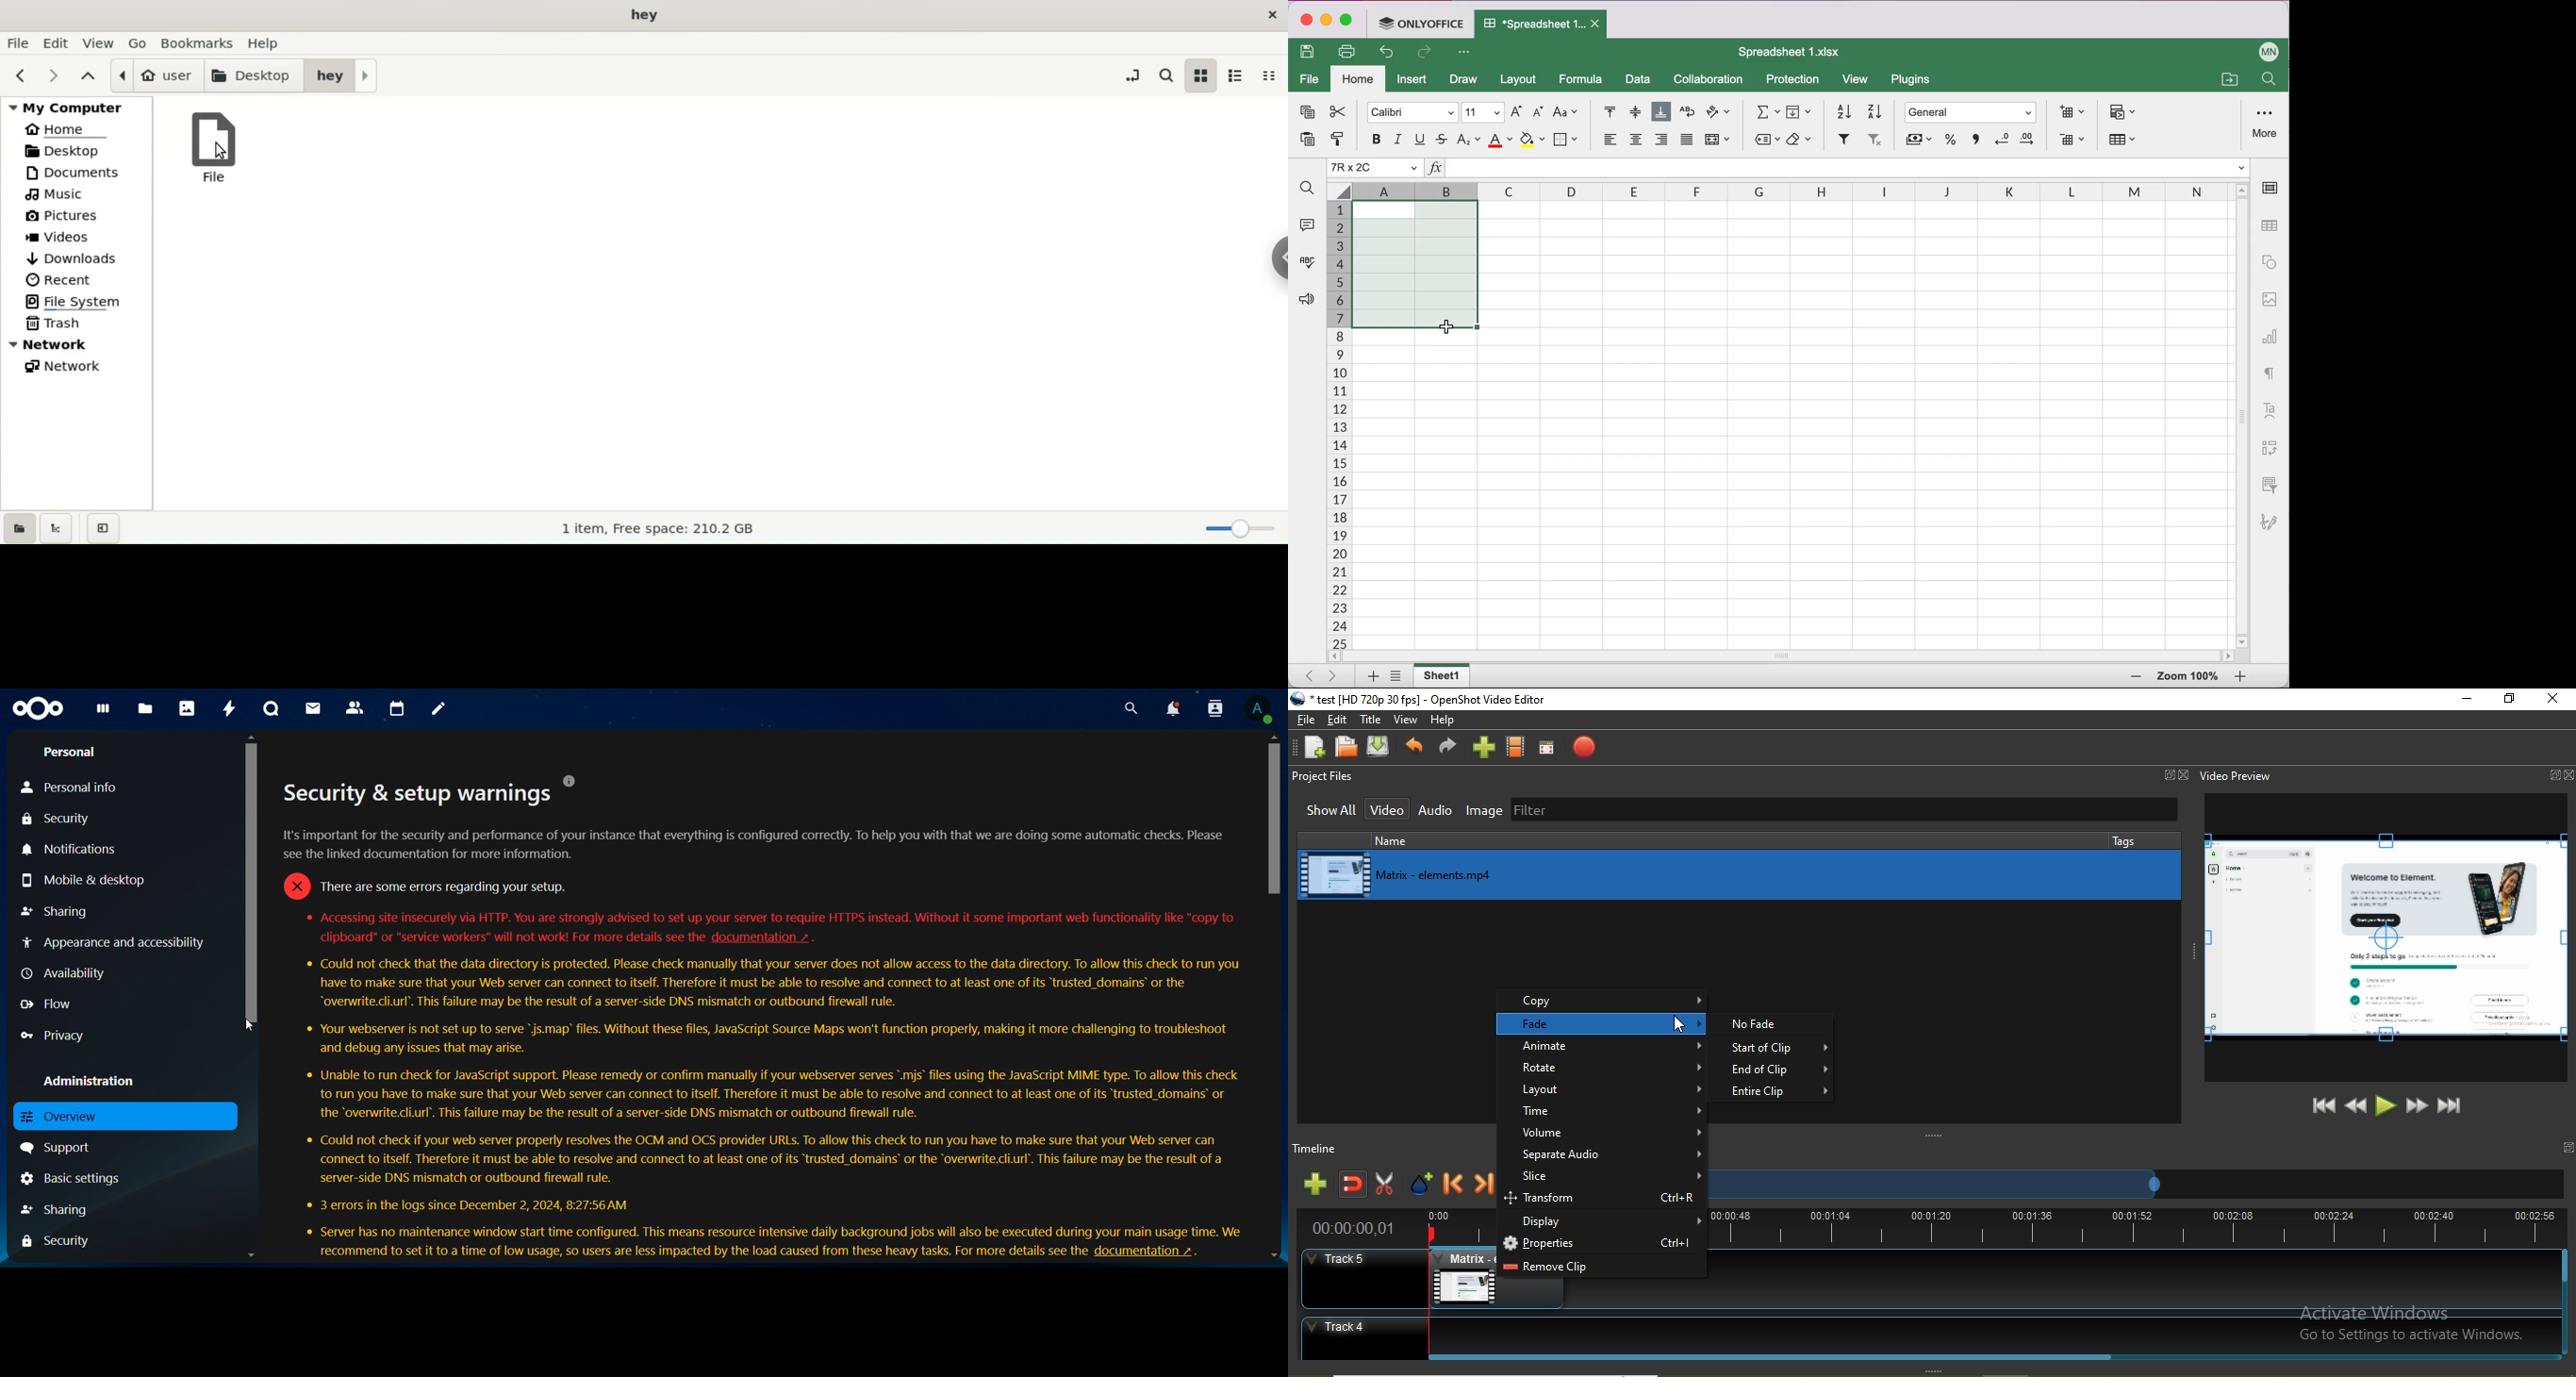 The width and height of the screenshot is (2576, 1400). What do you see at coordinates (1372, 721) in the screenshot?
I see `Title` at bounding box center [1372, 721].